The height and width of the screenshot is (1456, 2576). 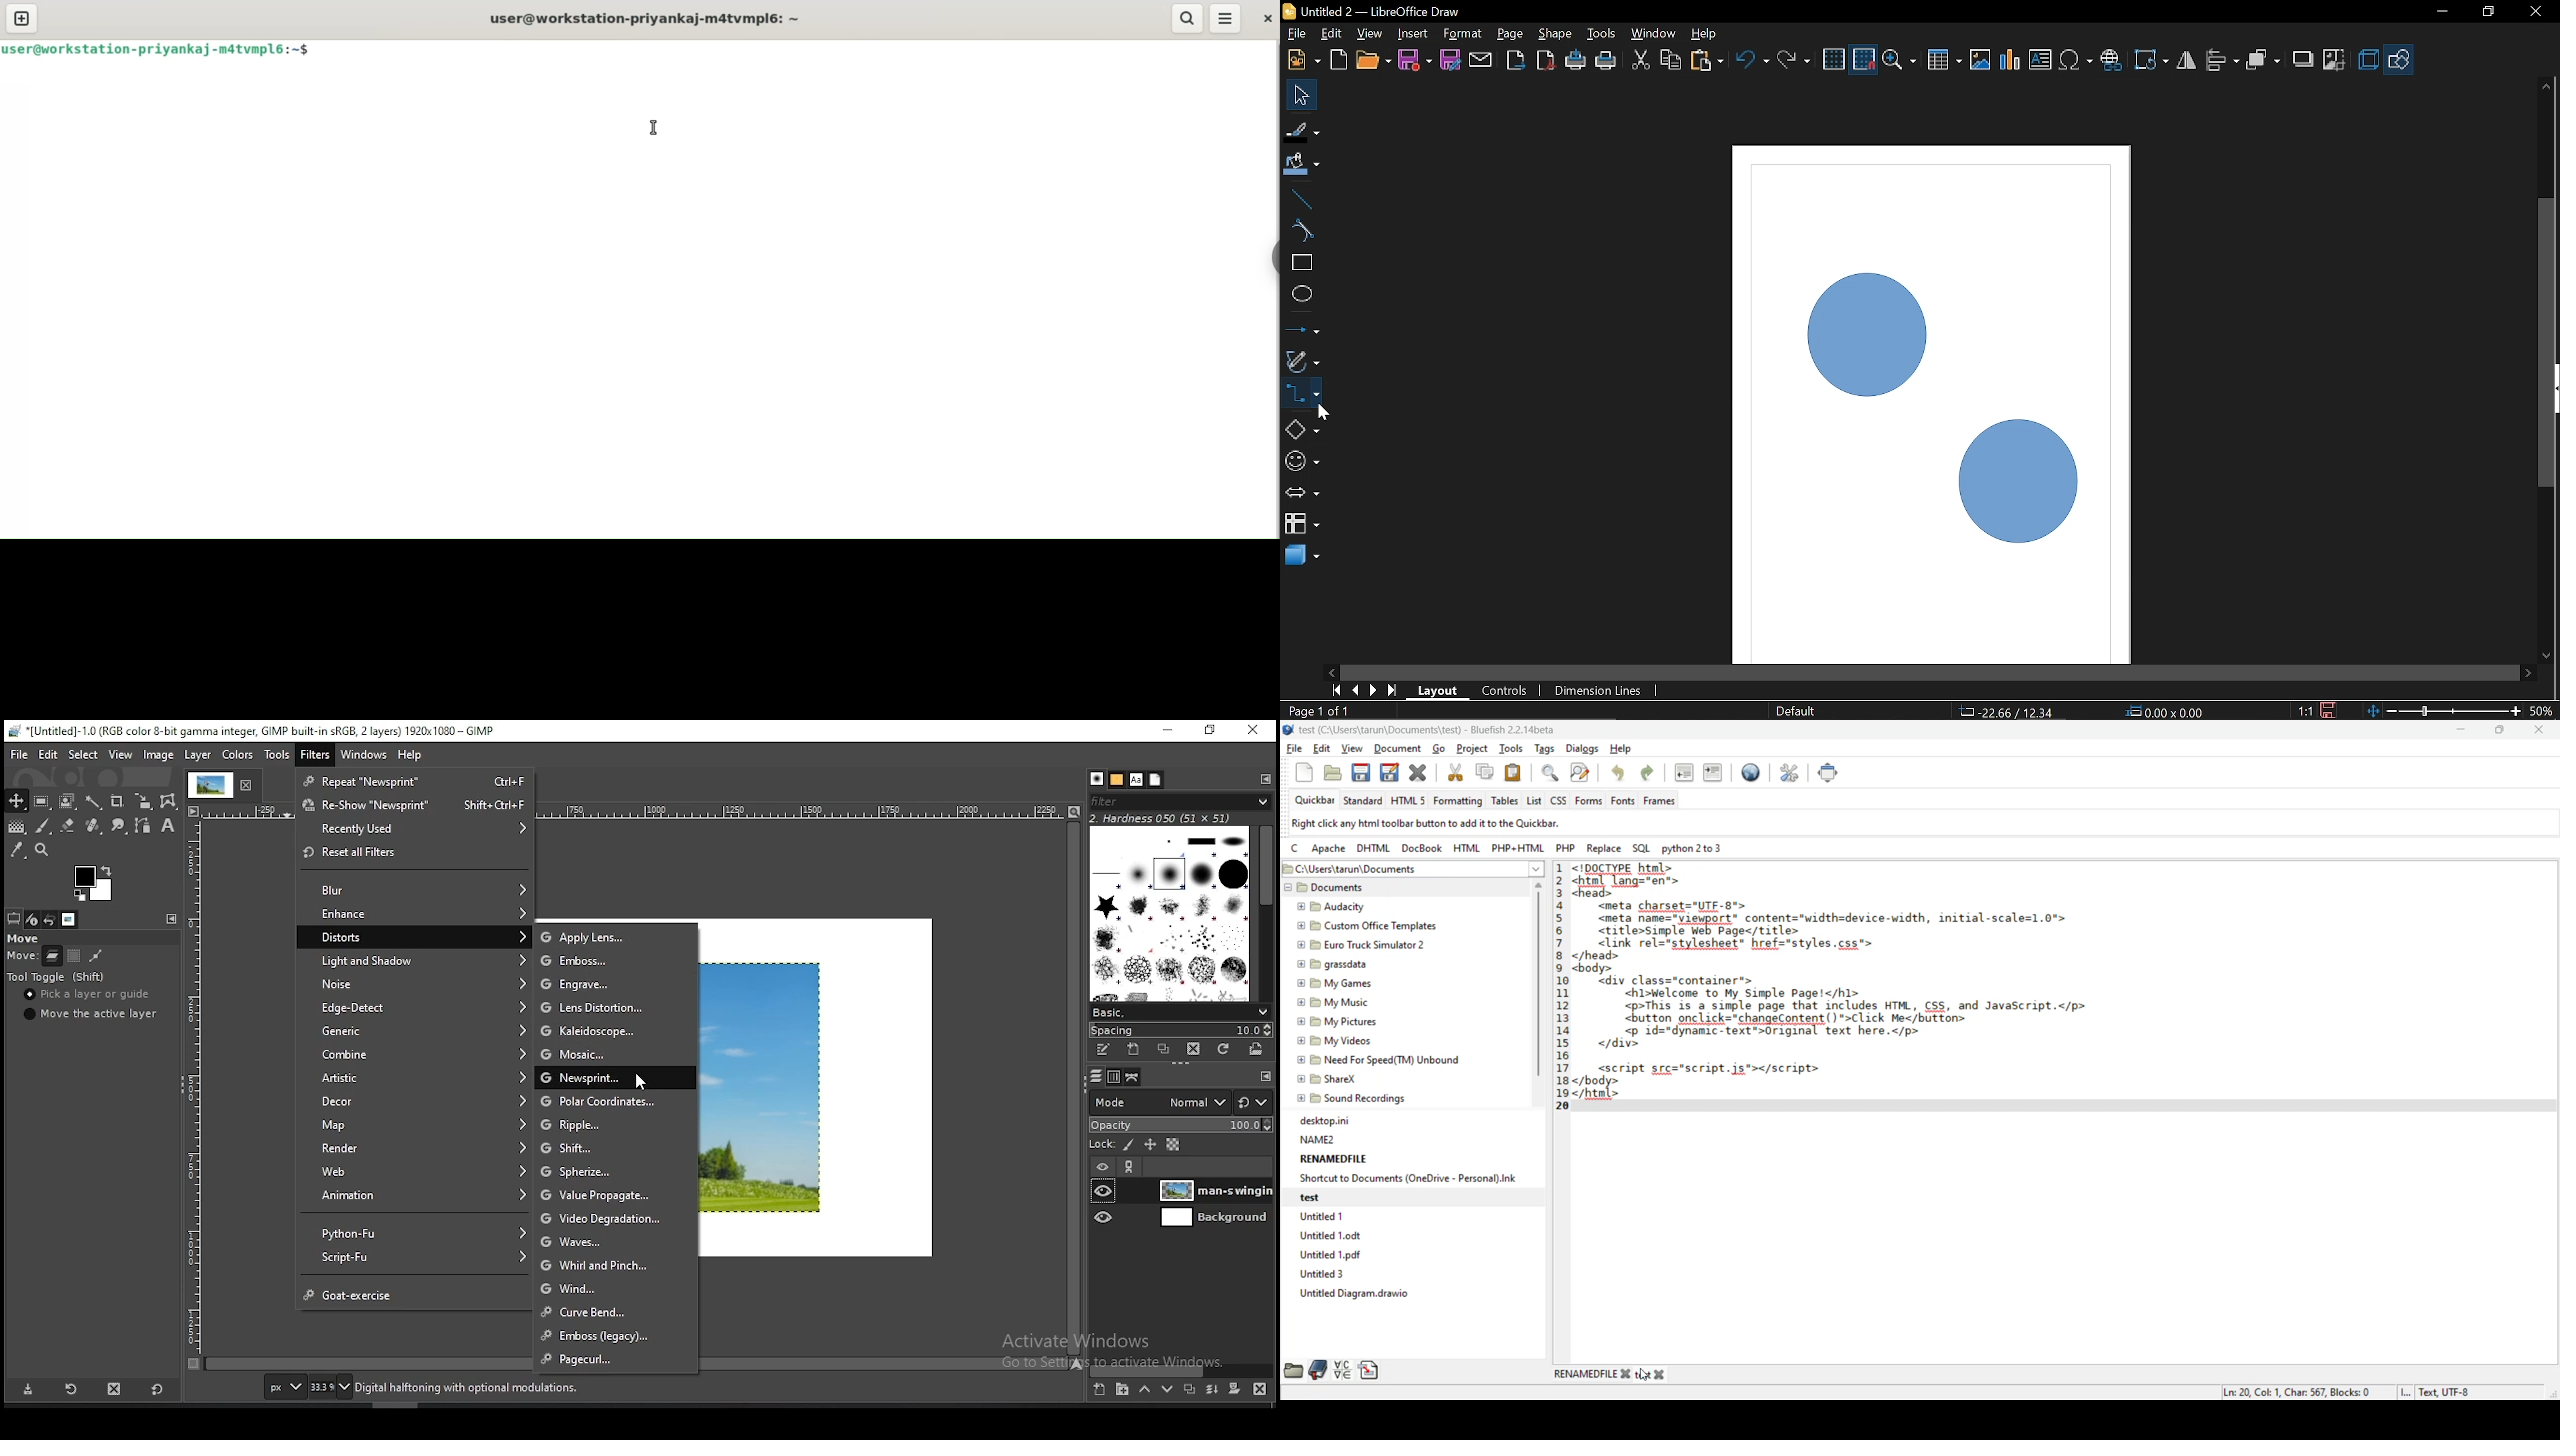 What do you see at coordinates (1794, 57) in the screenshot?
I see `Redo` at bounding box center [1794, 57].